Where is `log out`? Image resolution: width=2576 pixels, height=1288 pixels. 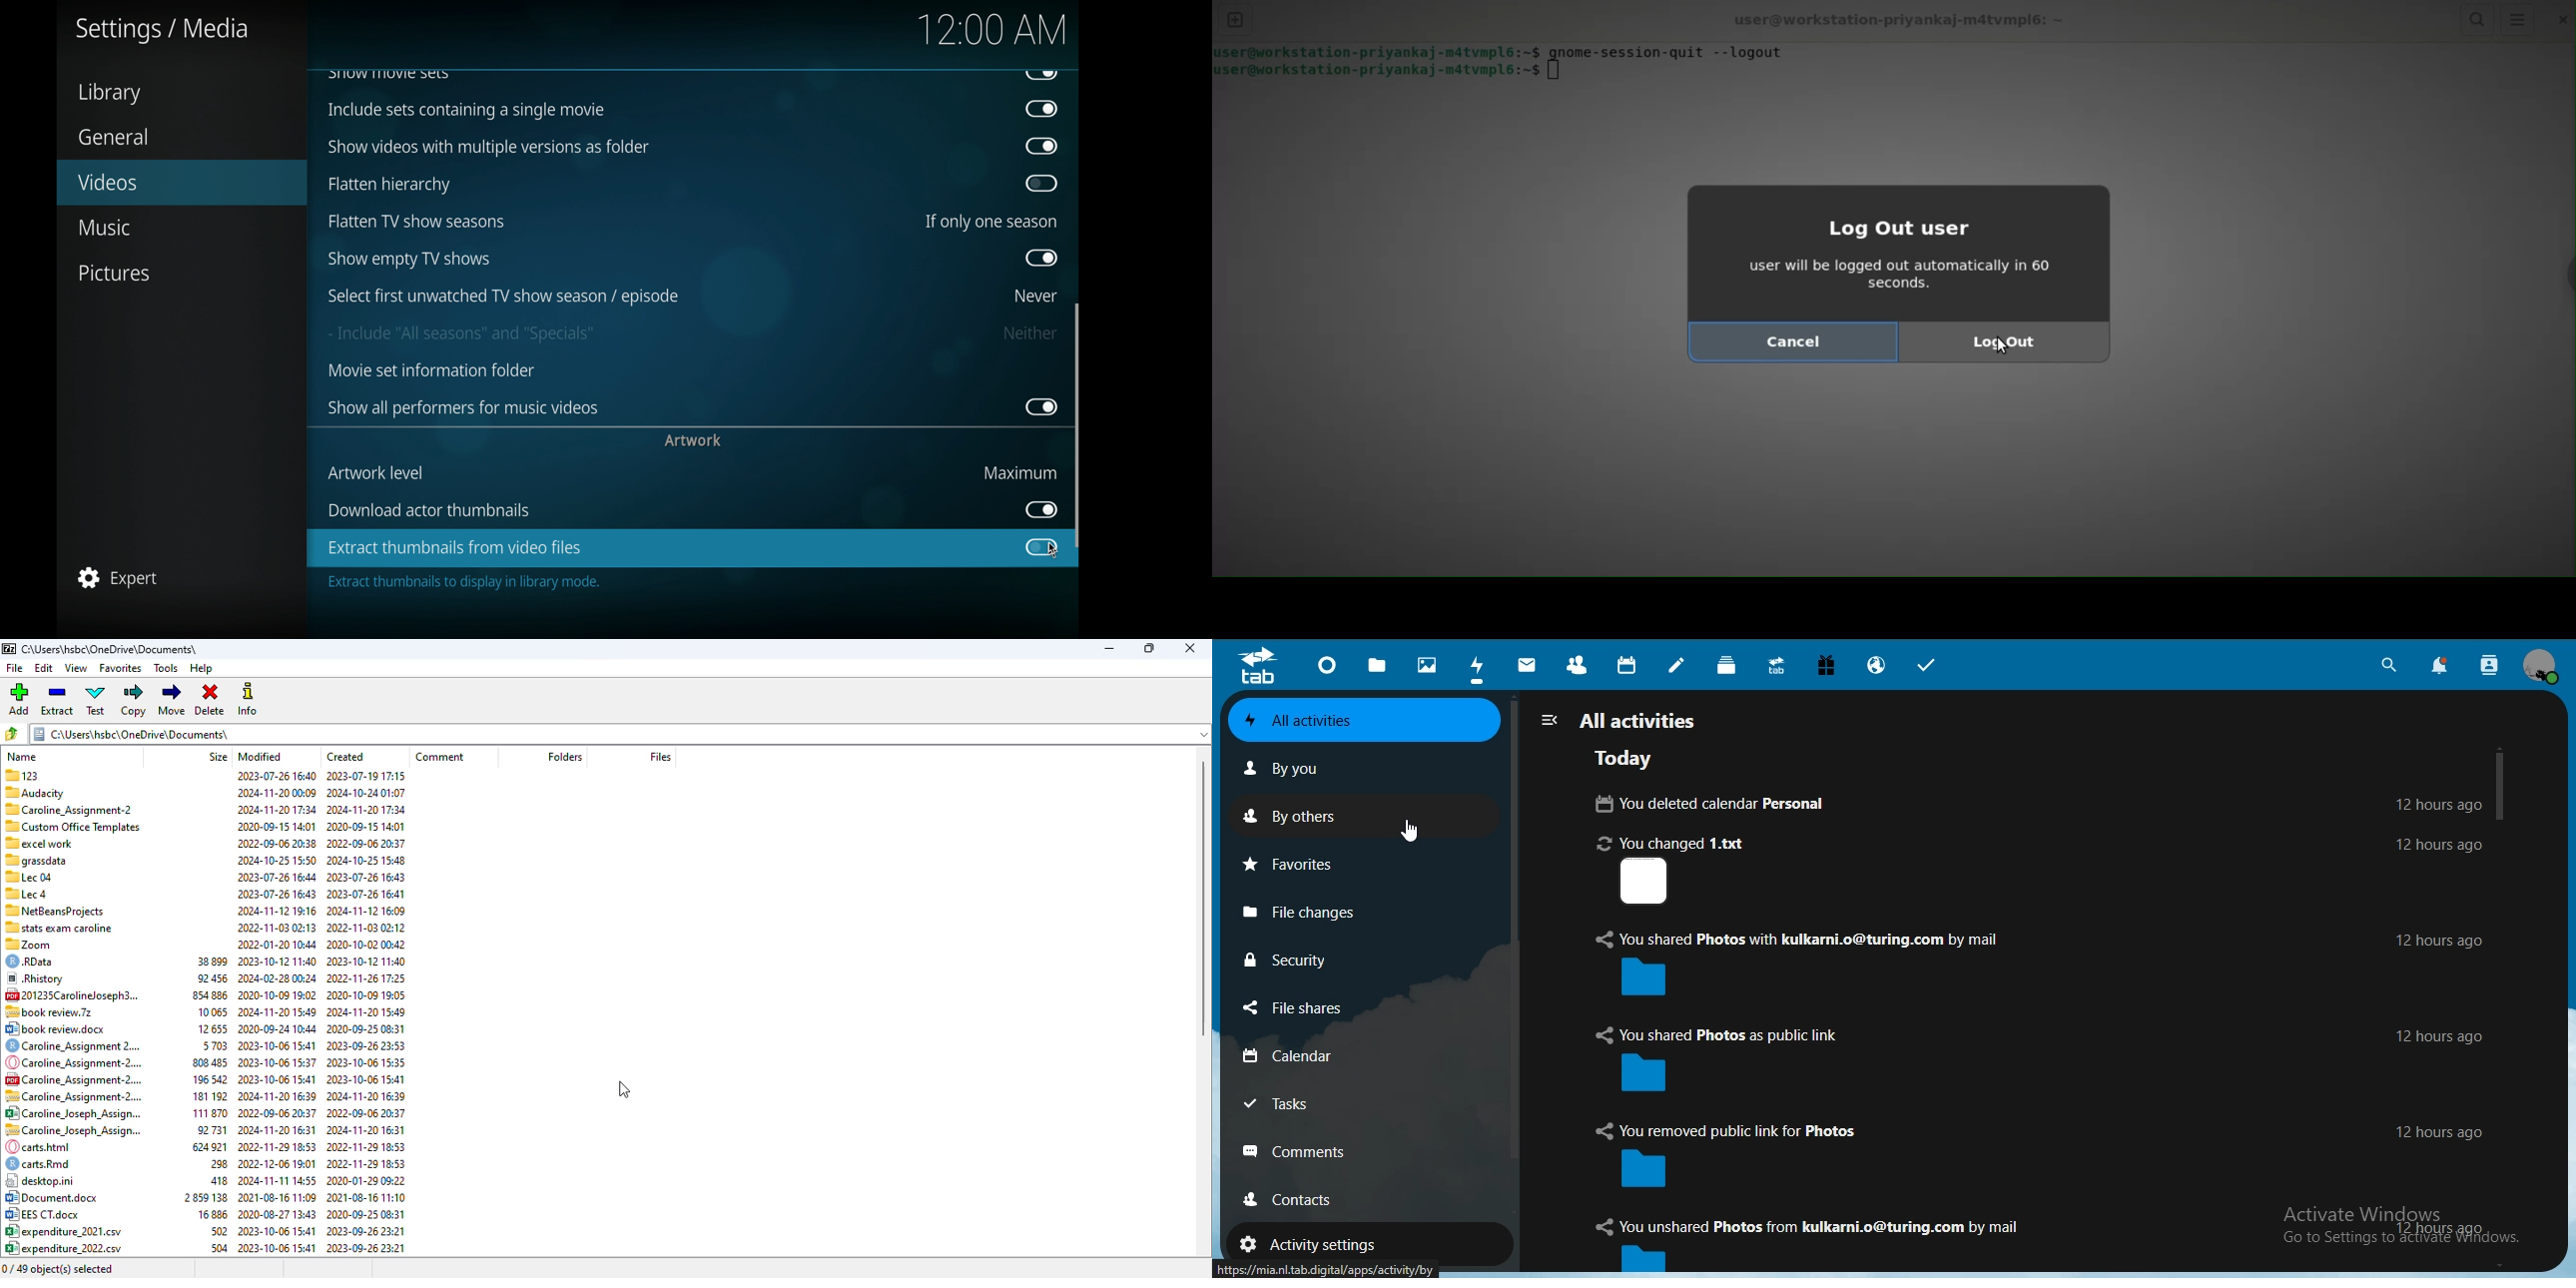
log out is located at coordinates (2003, 343).